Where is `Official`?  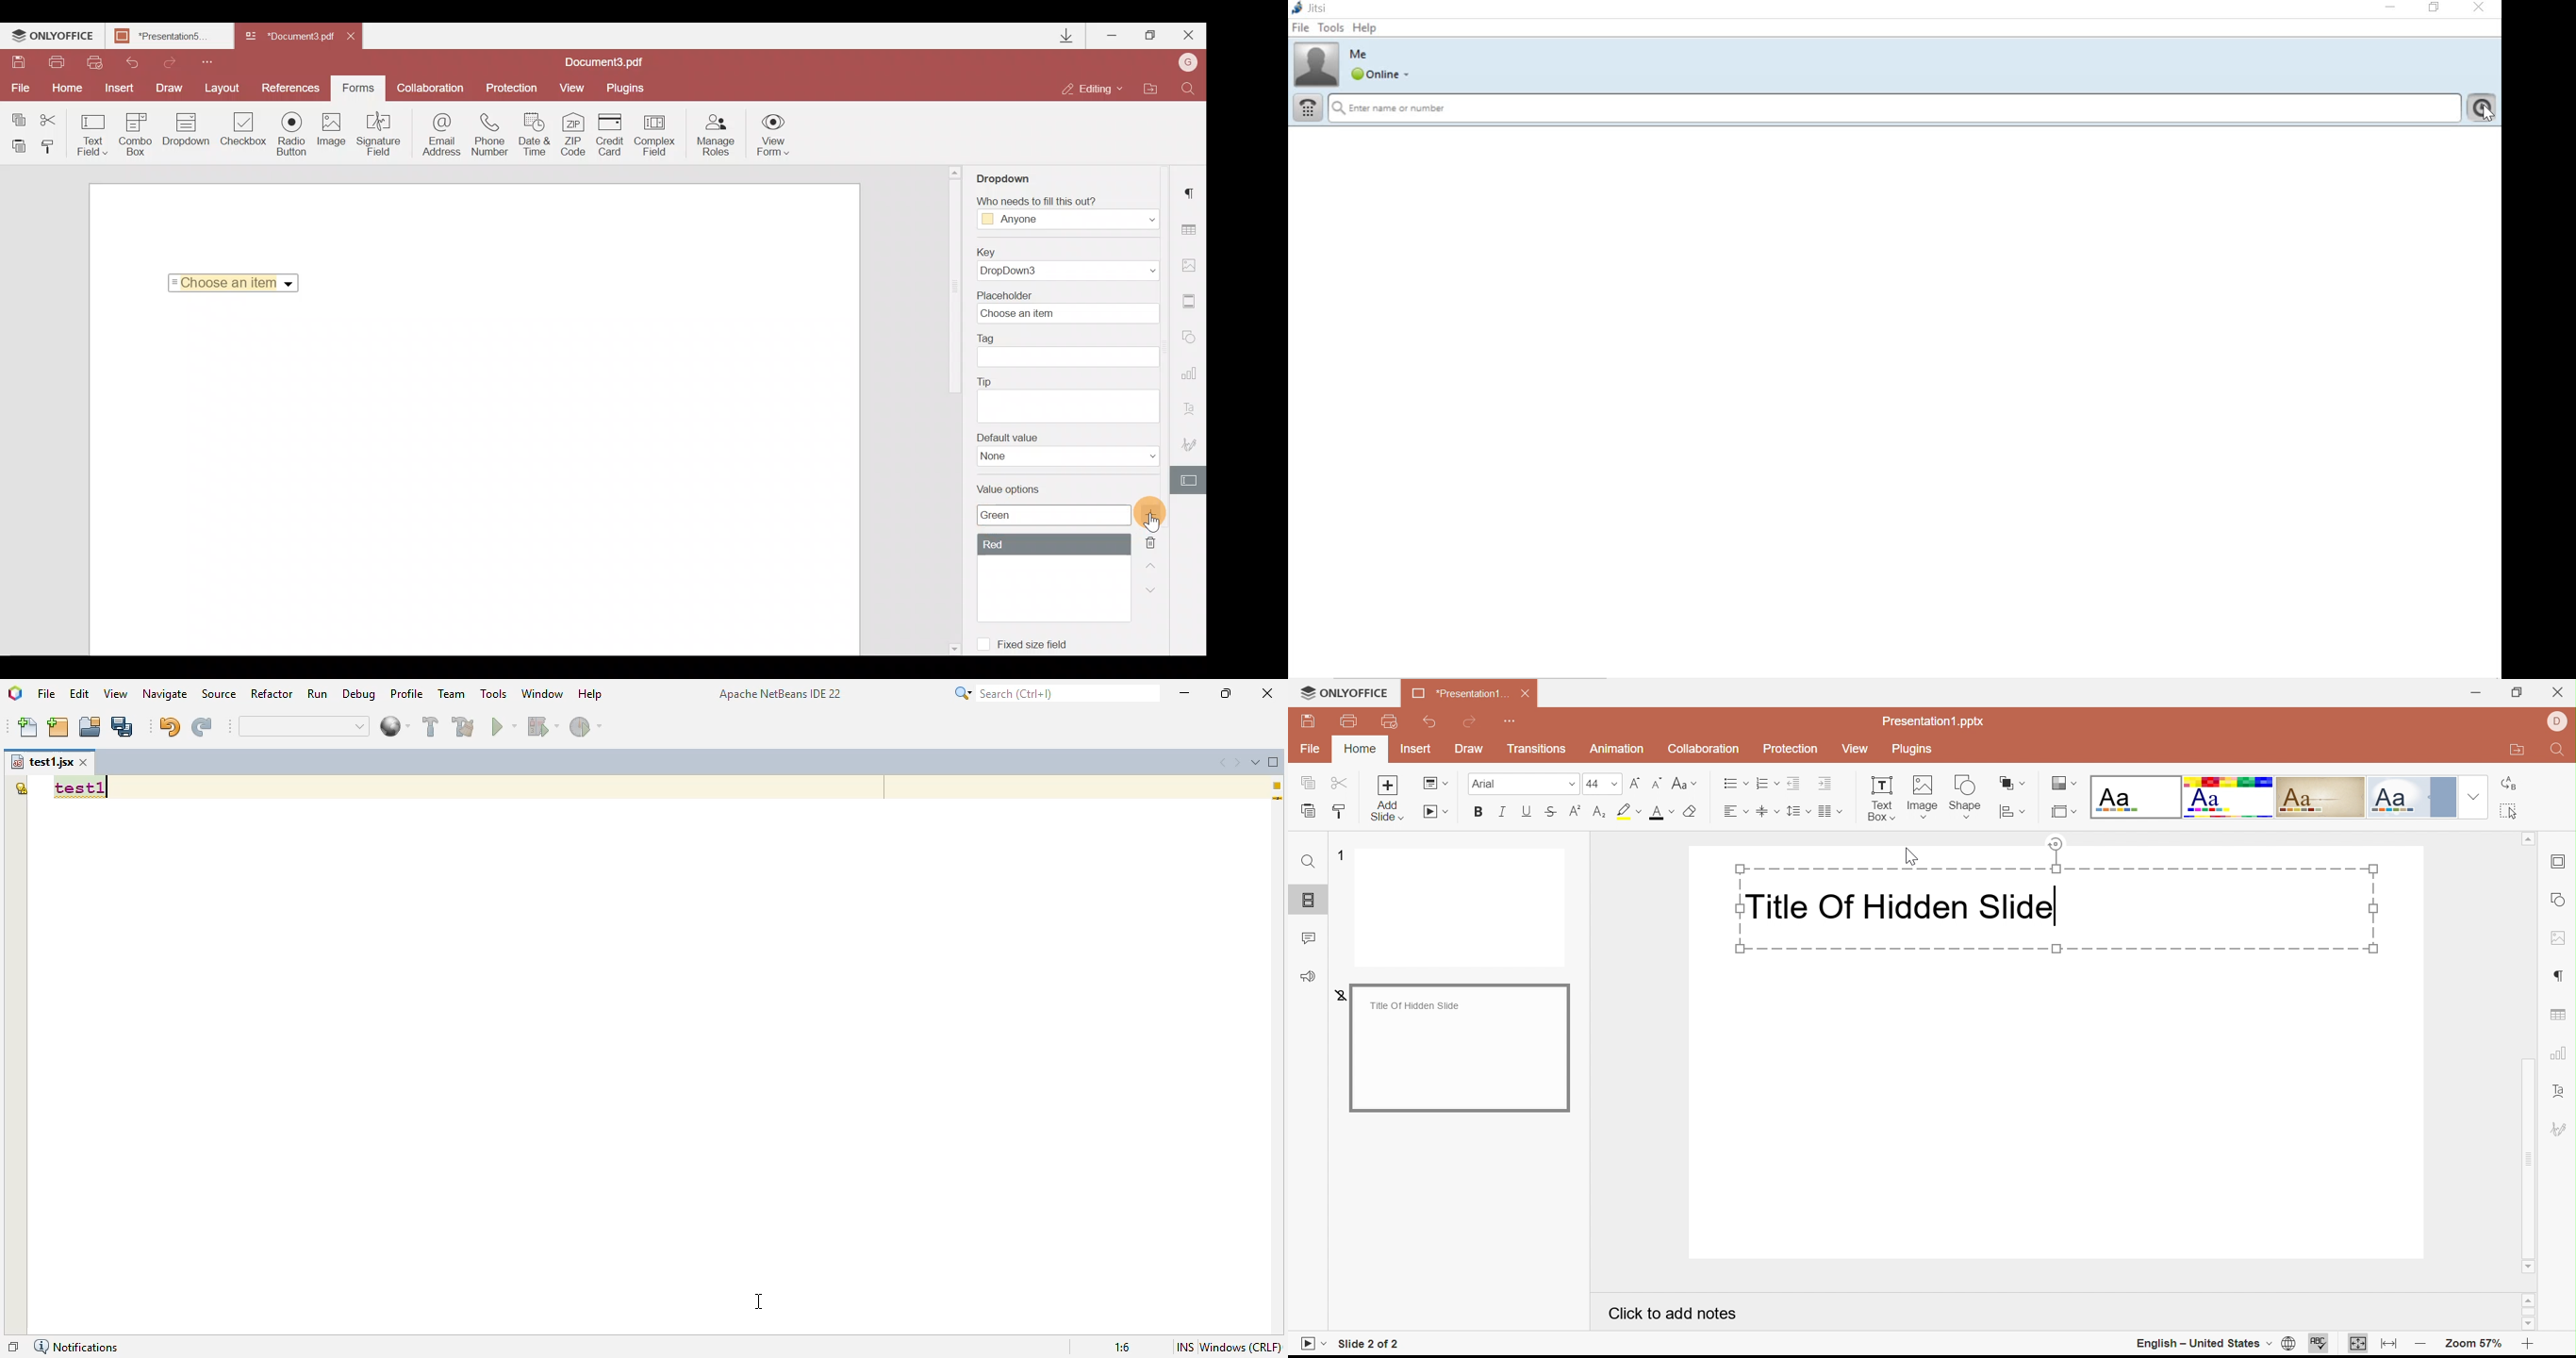
Official is located at coordinates (2413, 798).